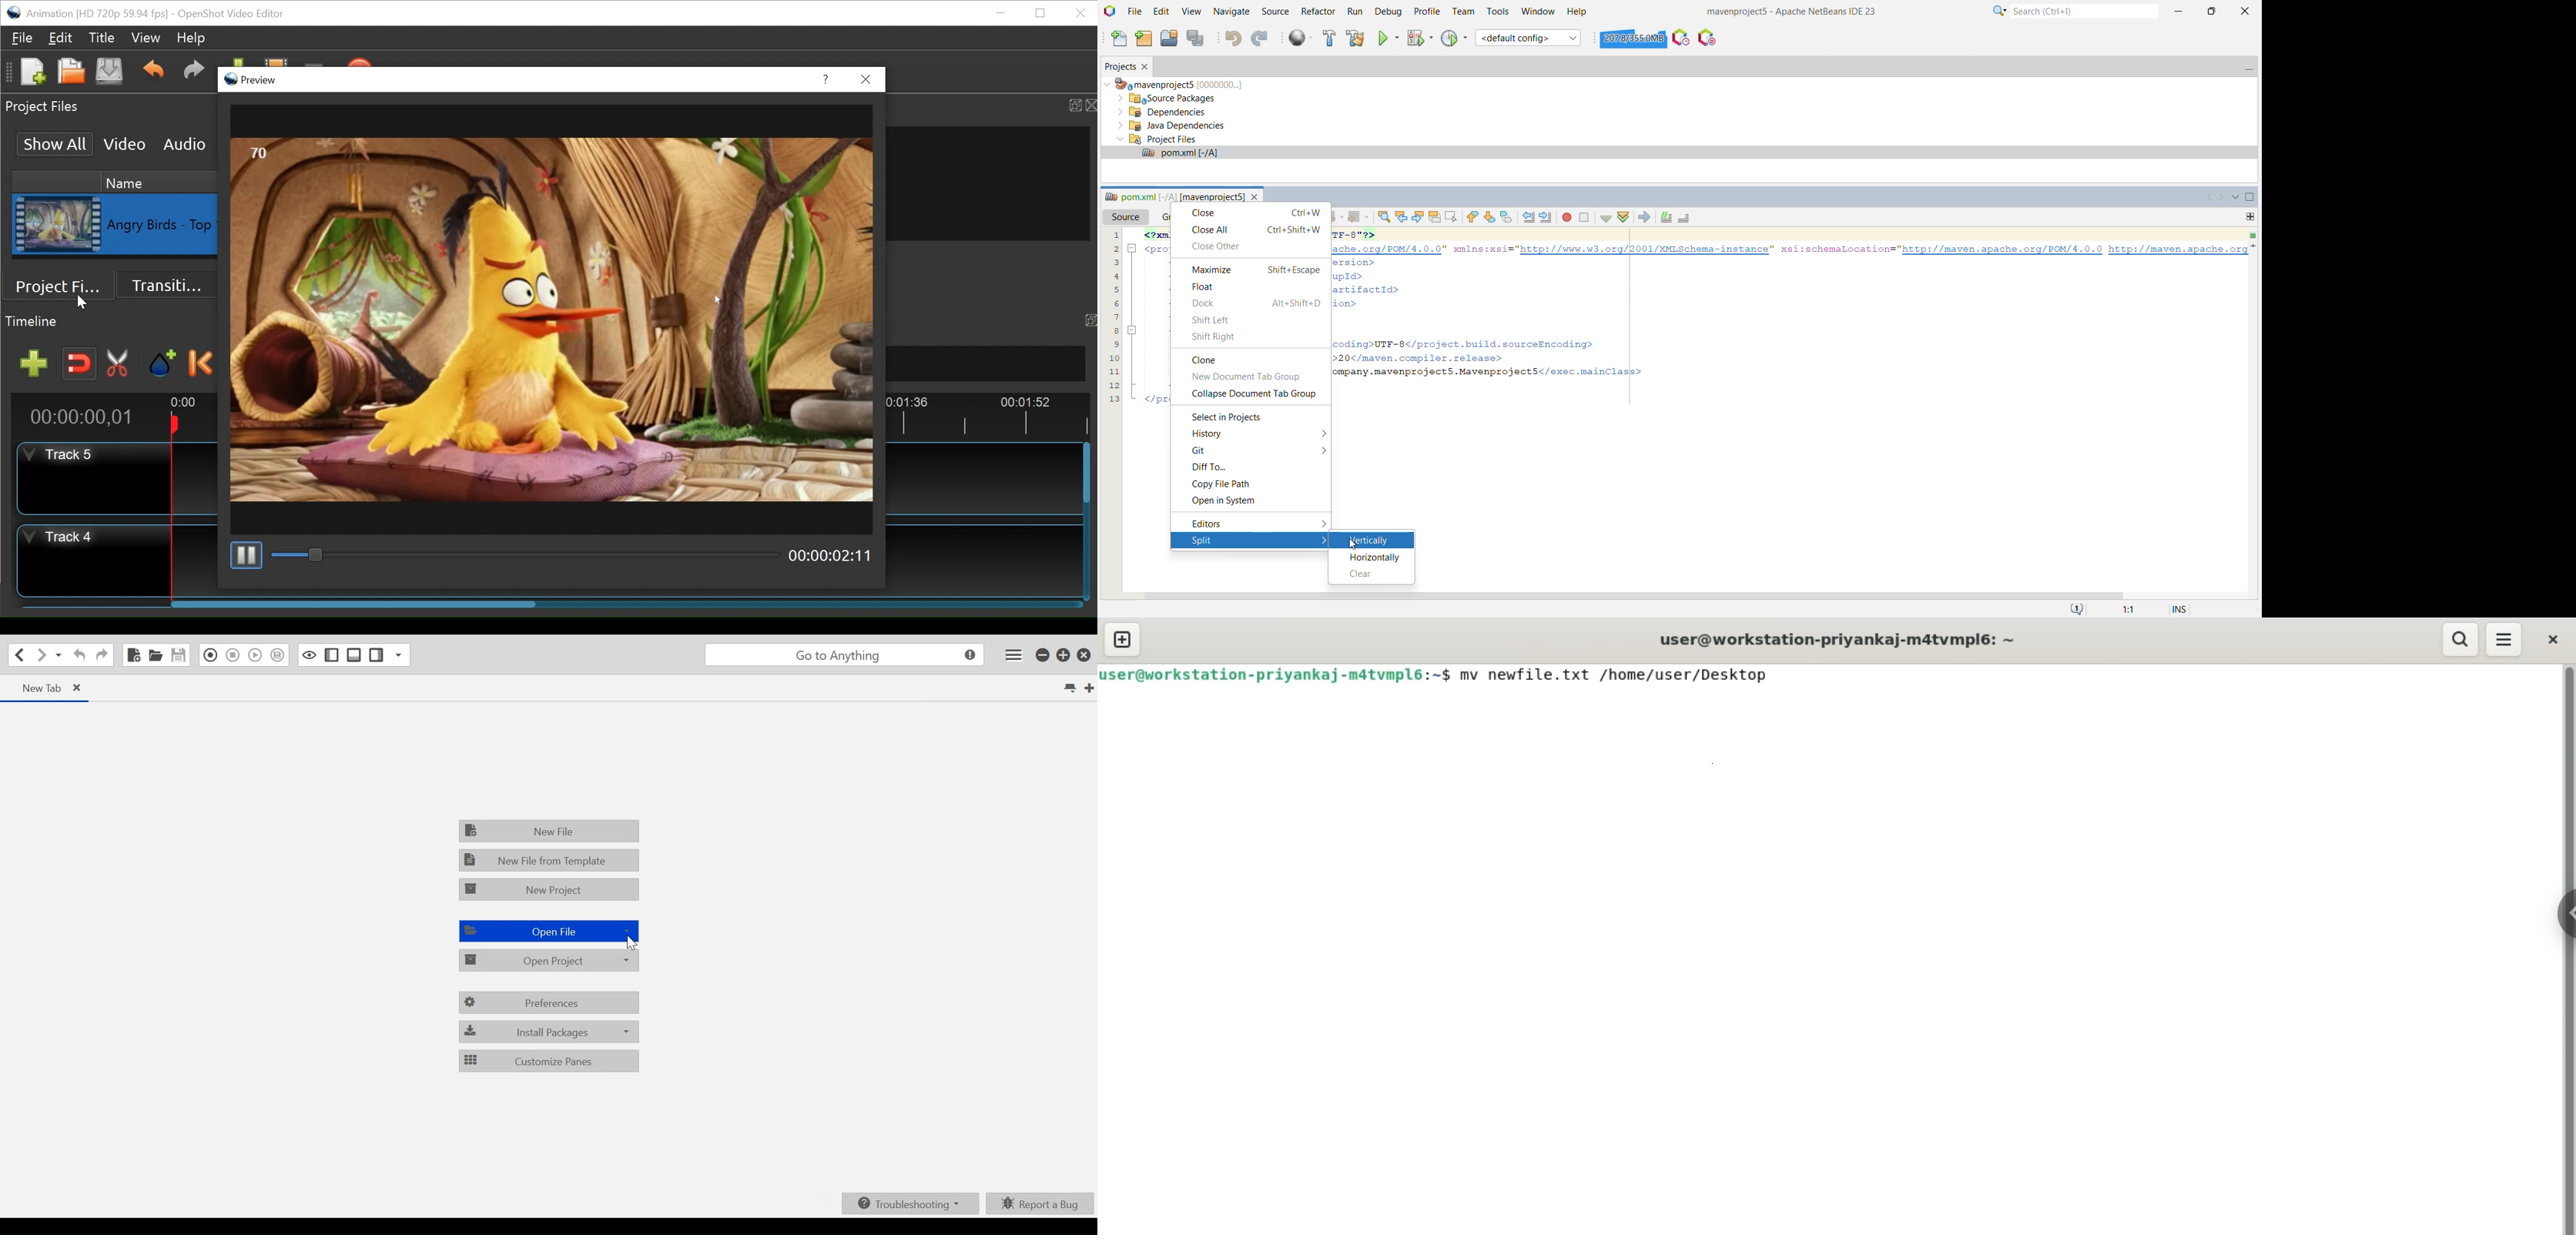 The height and width of the screenshot is (1260, 2576). I want to click on Stop Recording Macro, so click(233, 655).